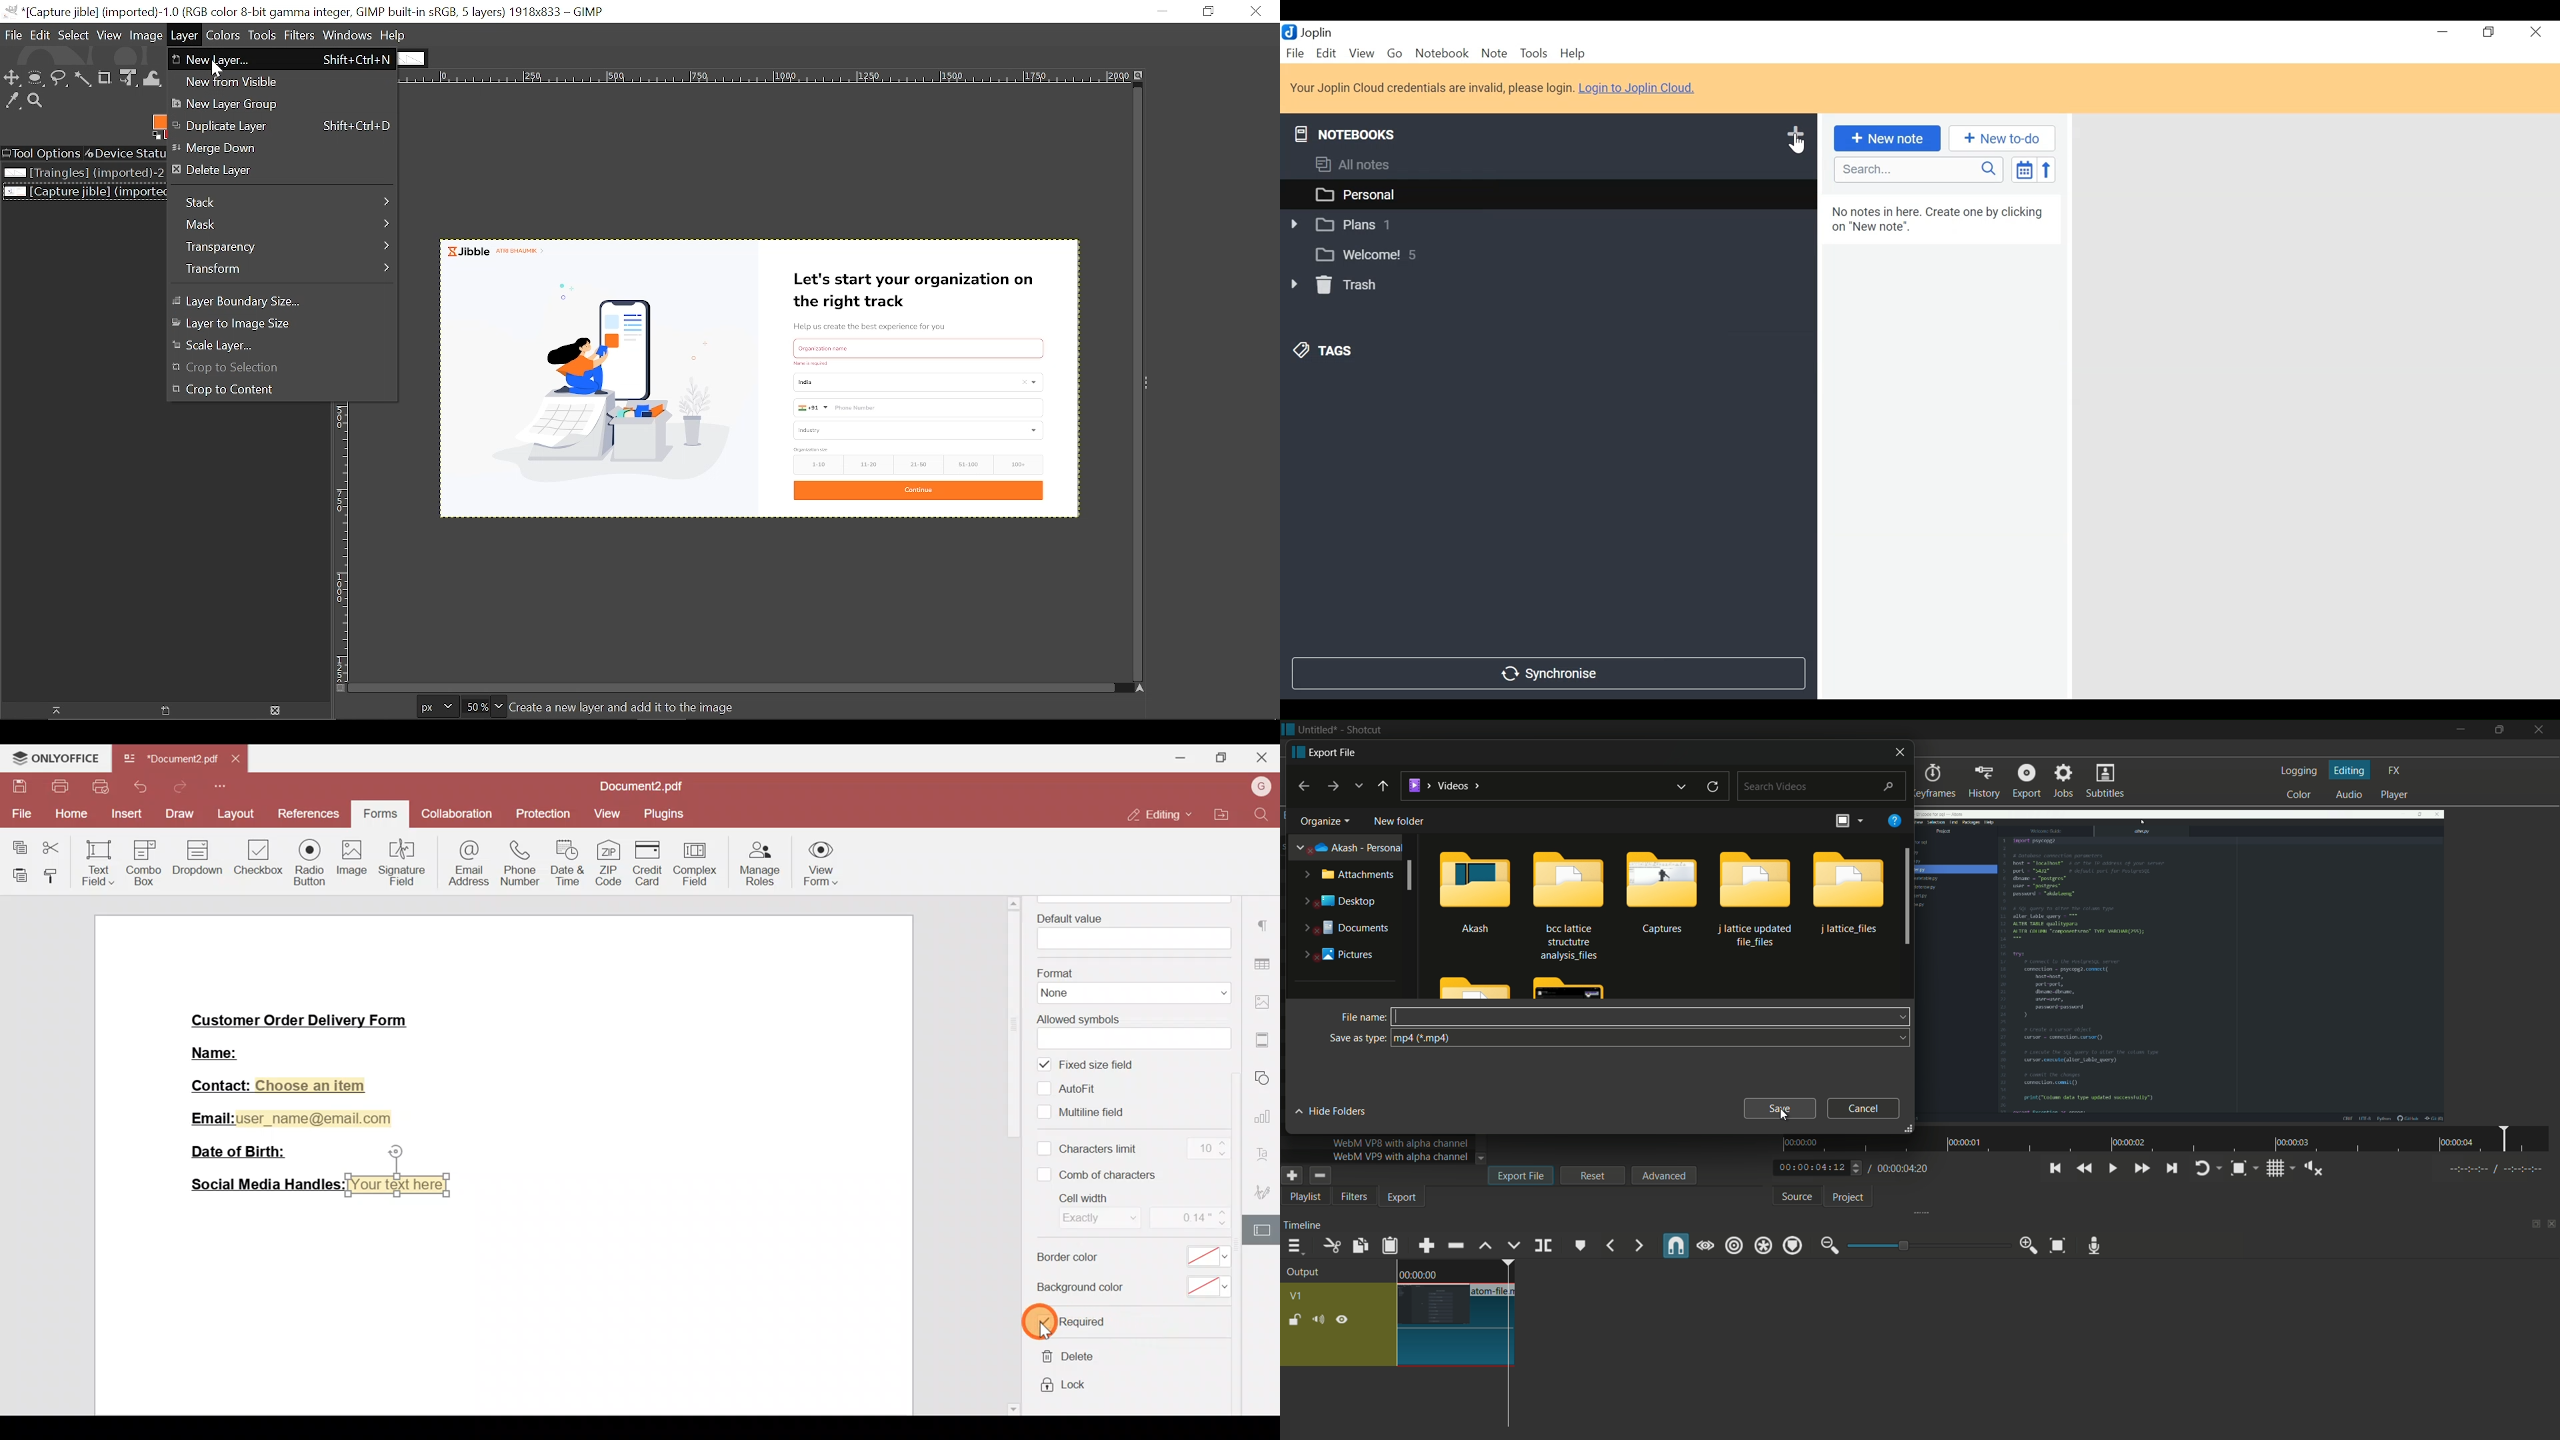 The image size is (2576, 1456). What do you see at coordinates (1897, 751) in the screenshot?
I see `close` at bounding box center [1897, 751].